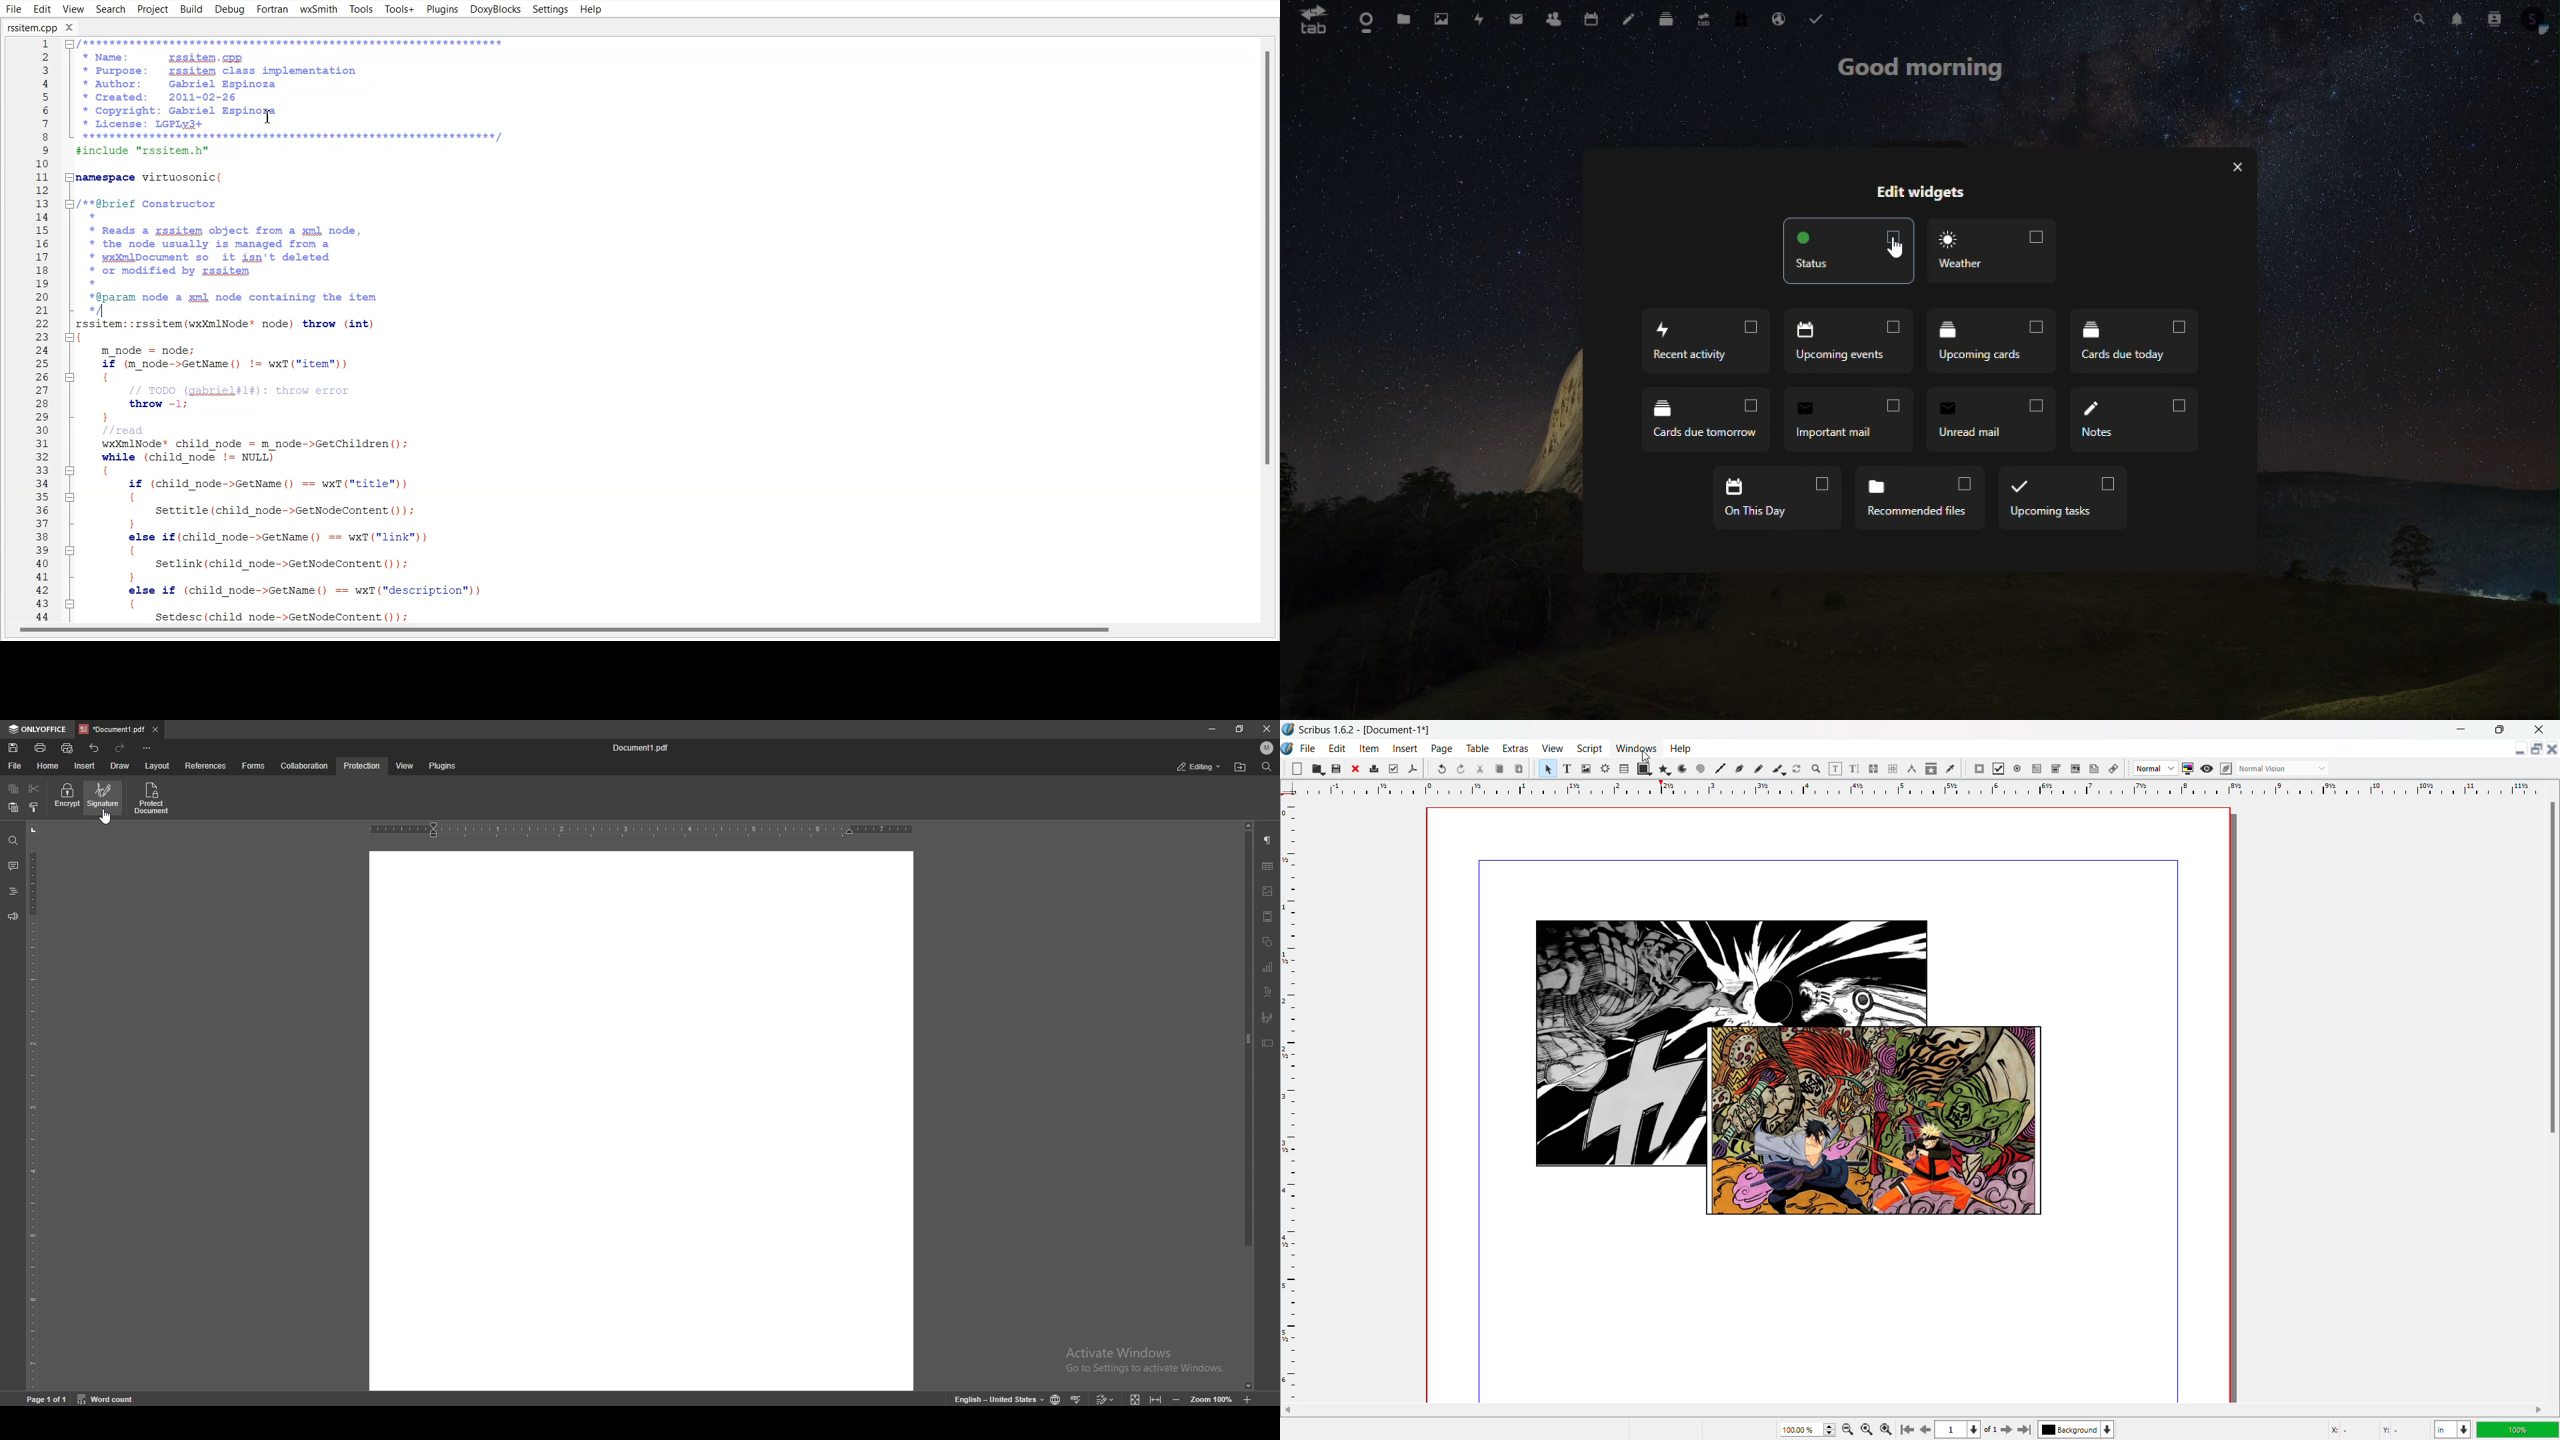  I want to click on calendar, so click(1589, 19).